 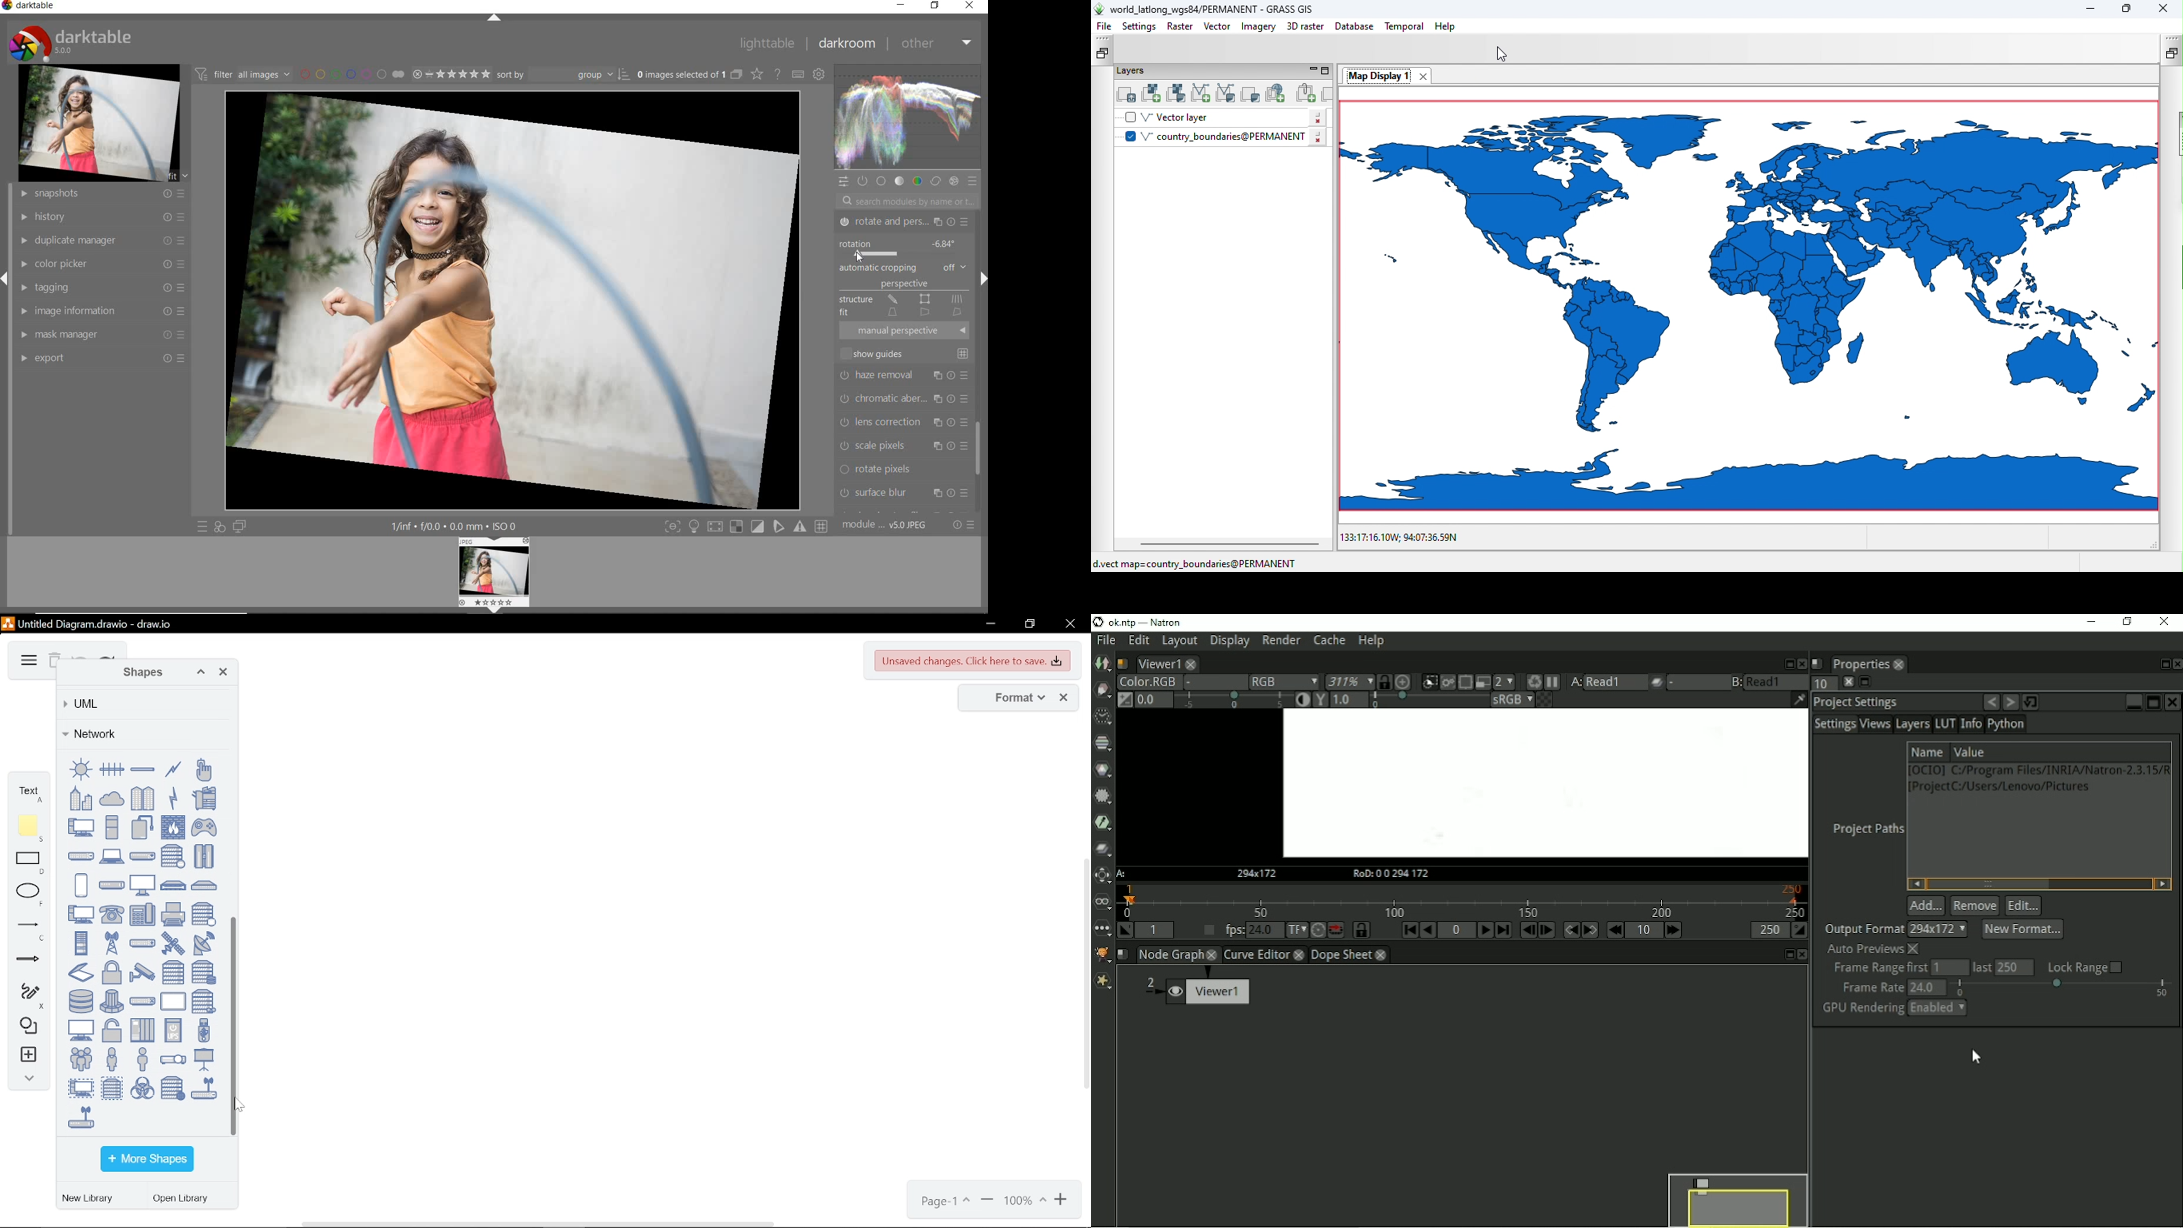 What do you see at coordinates (203, 769) in the screenshot?
I see `biometric reader` at bounding box center [203, 769].